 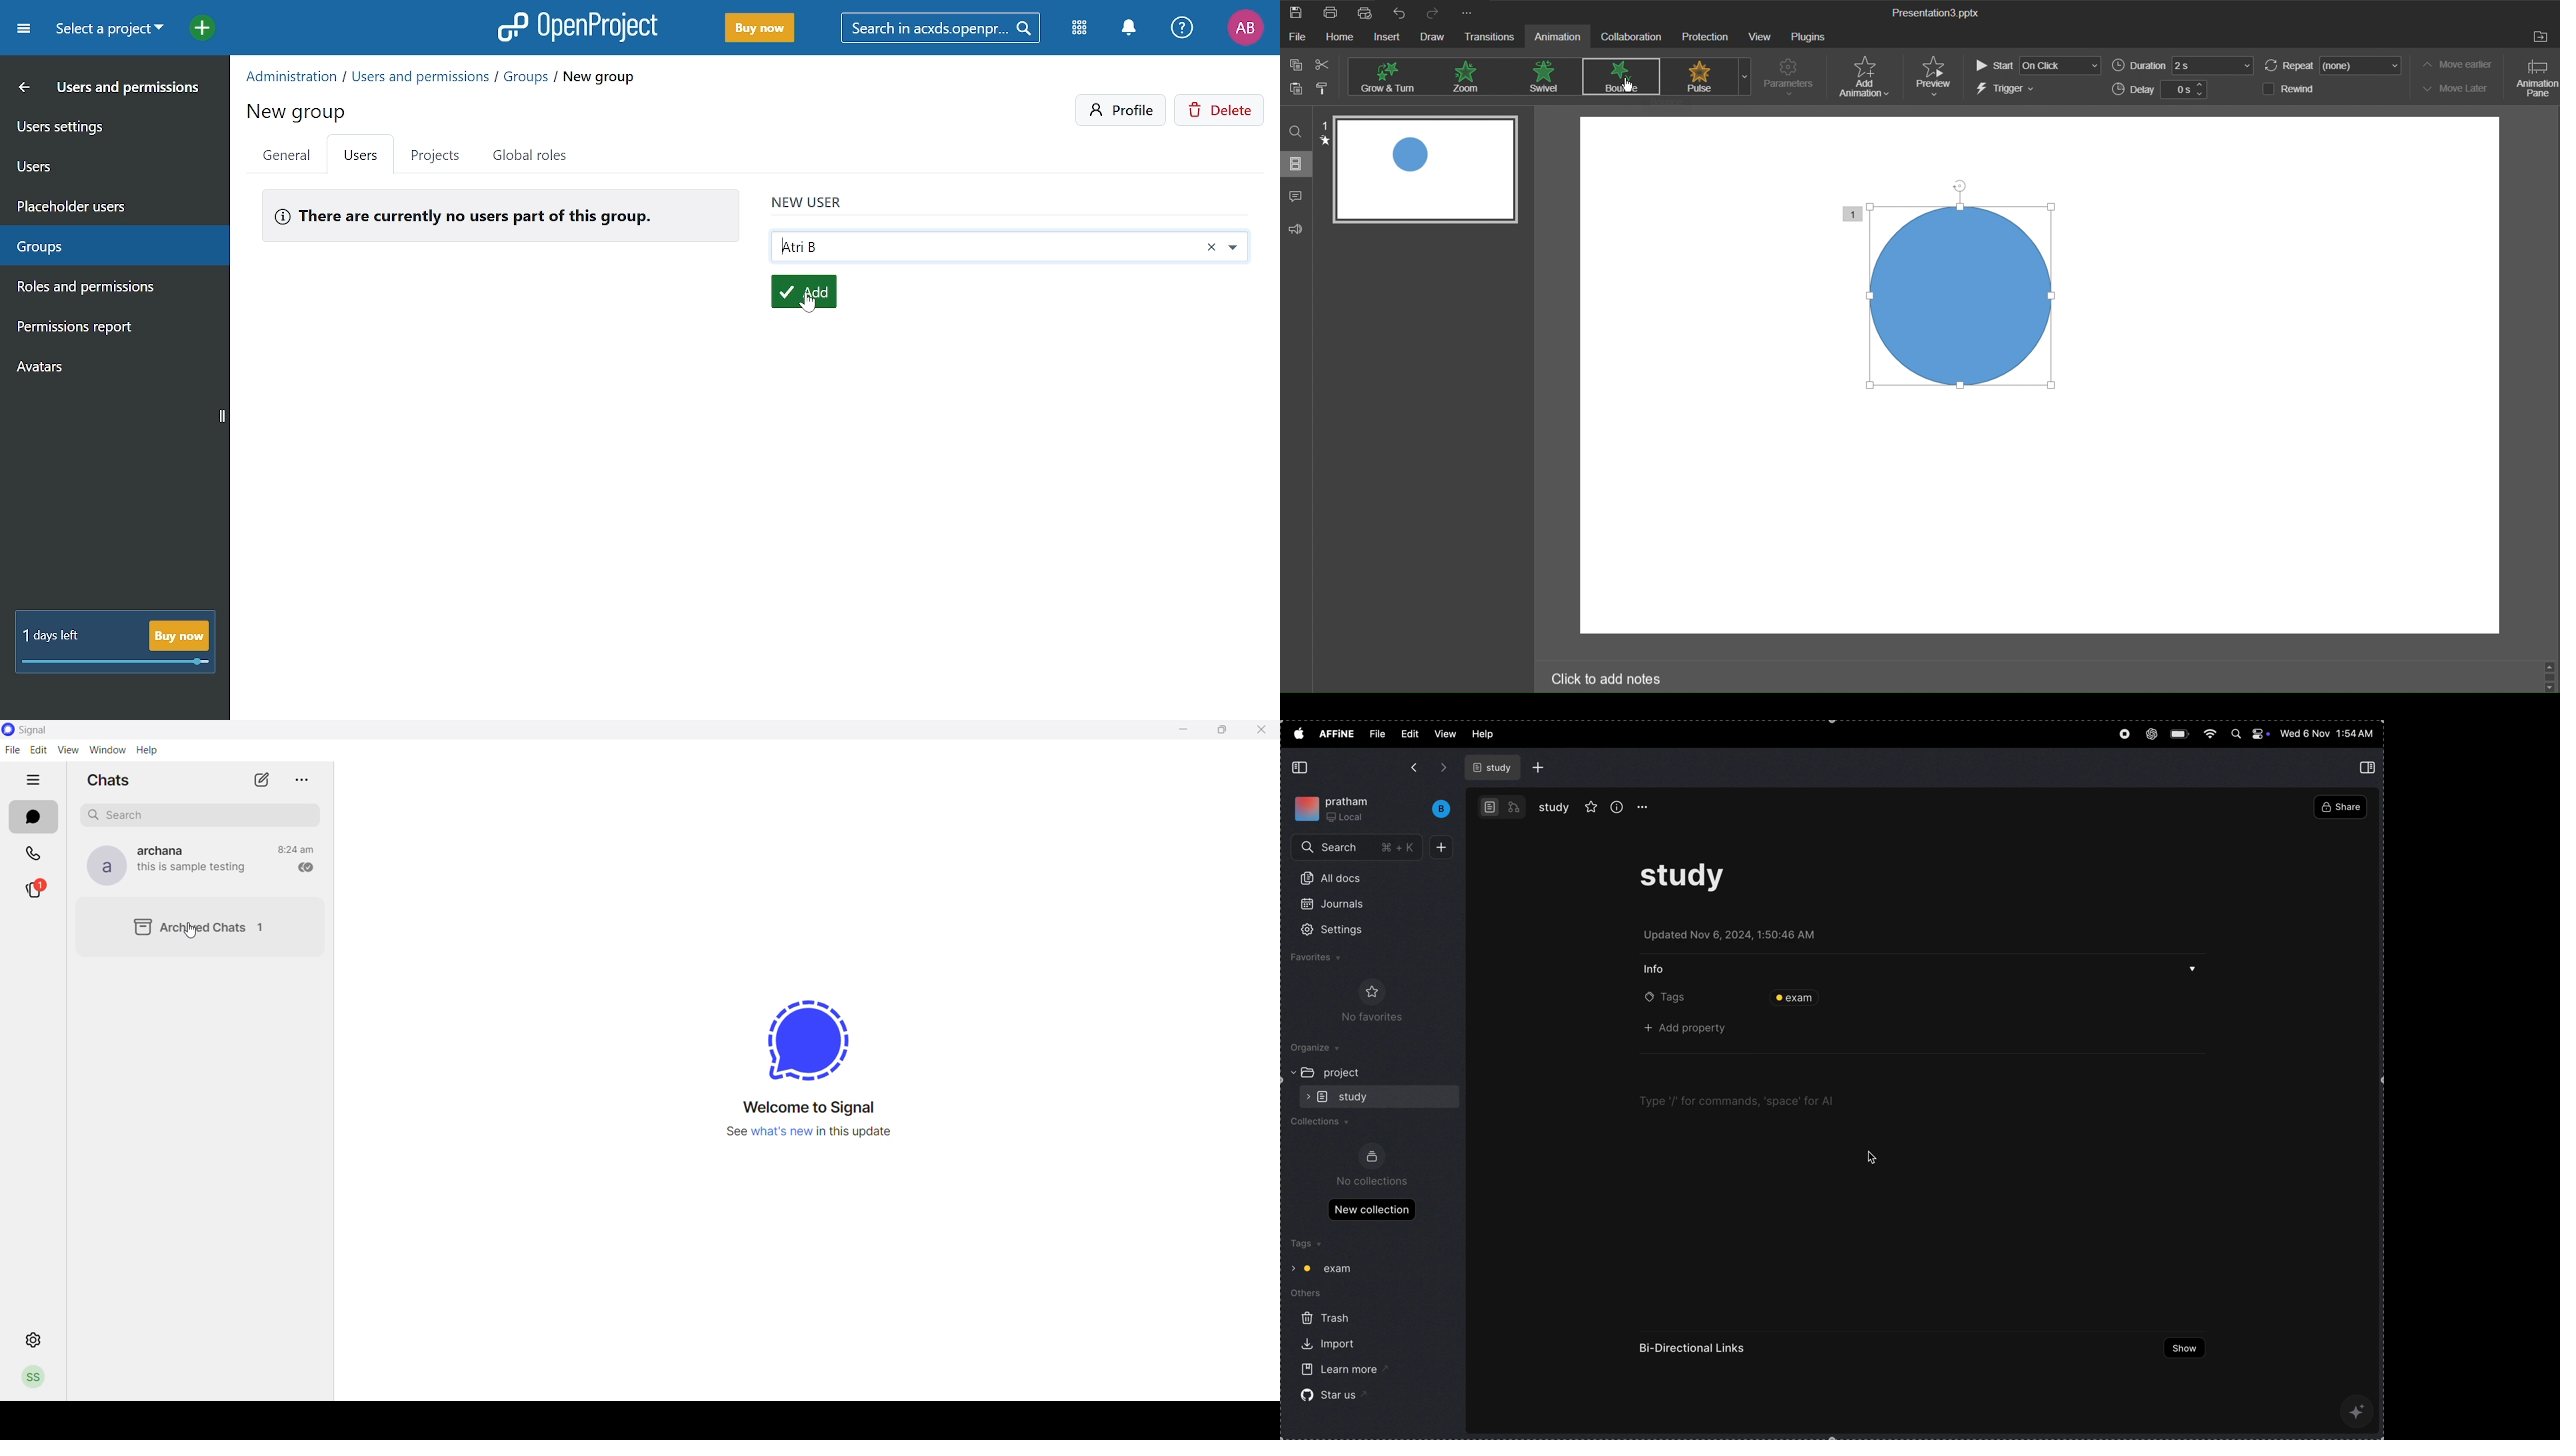 What do you see at coordinates (1326, 1346) in the screenshot?
I see `import` at bounding box center [1326, 1346].